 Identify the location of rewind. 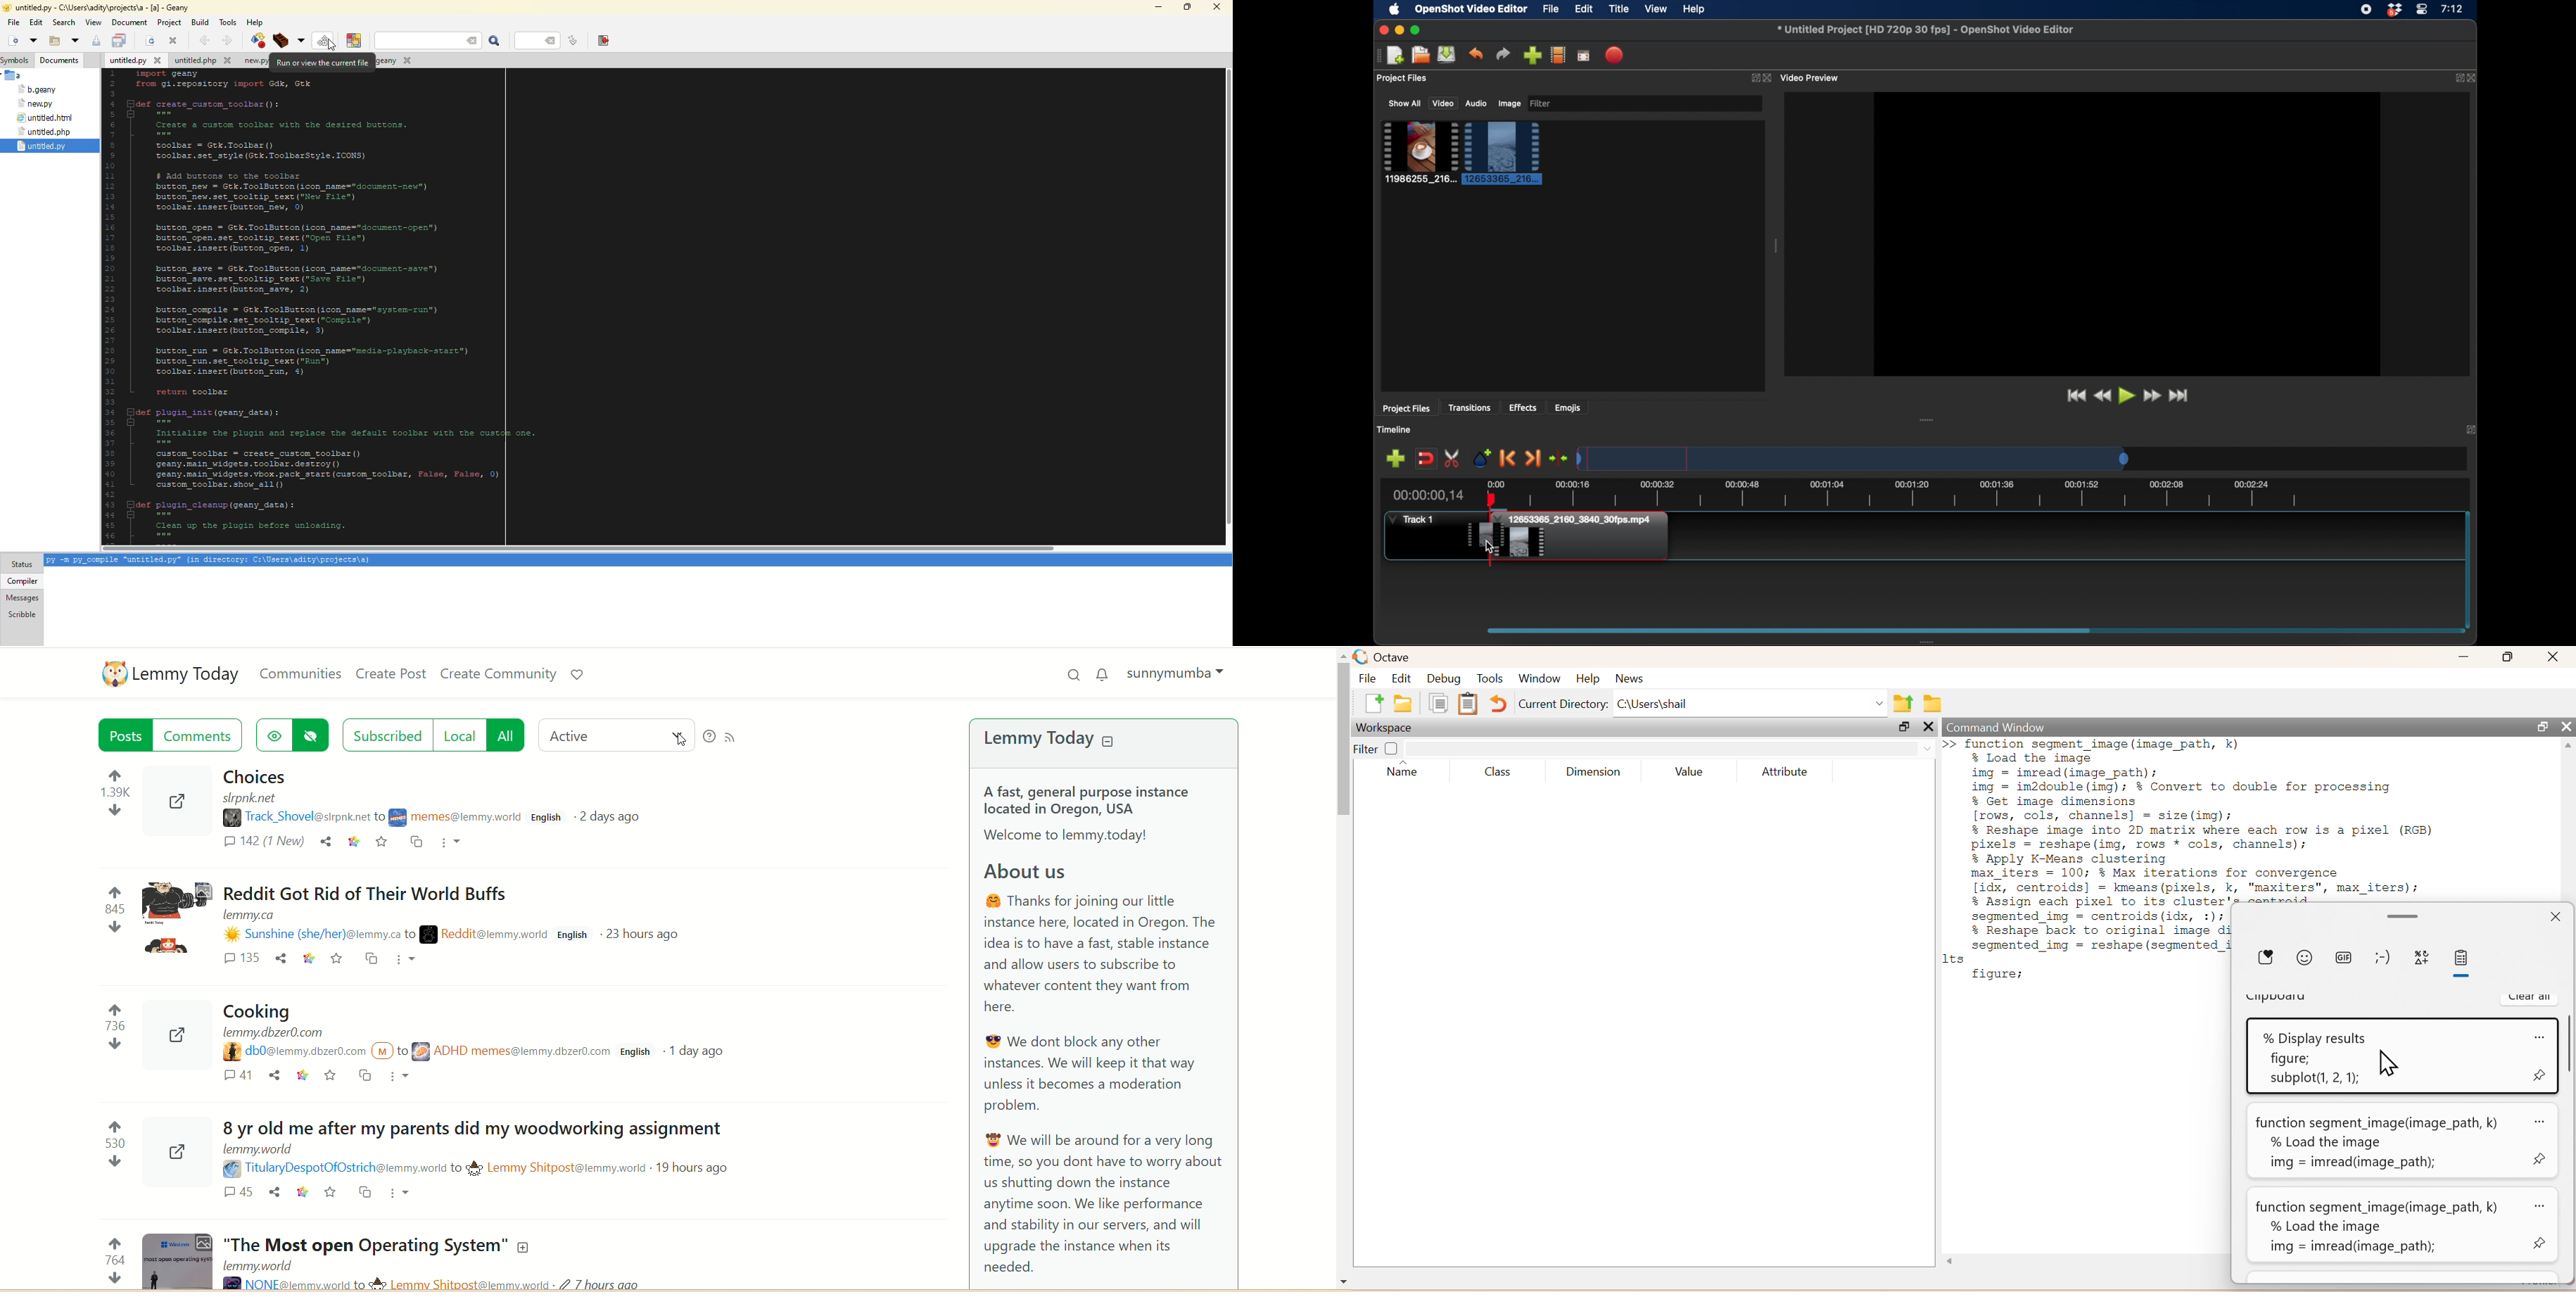
(2103, 397).